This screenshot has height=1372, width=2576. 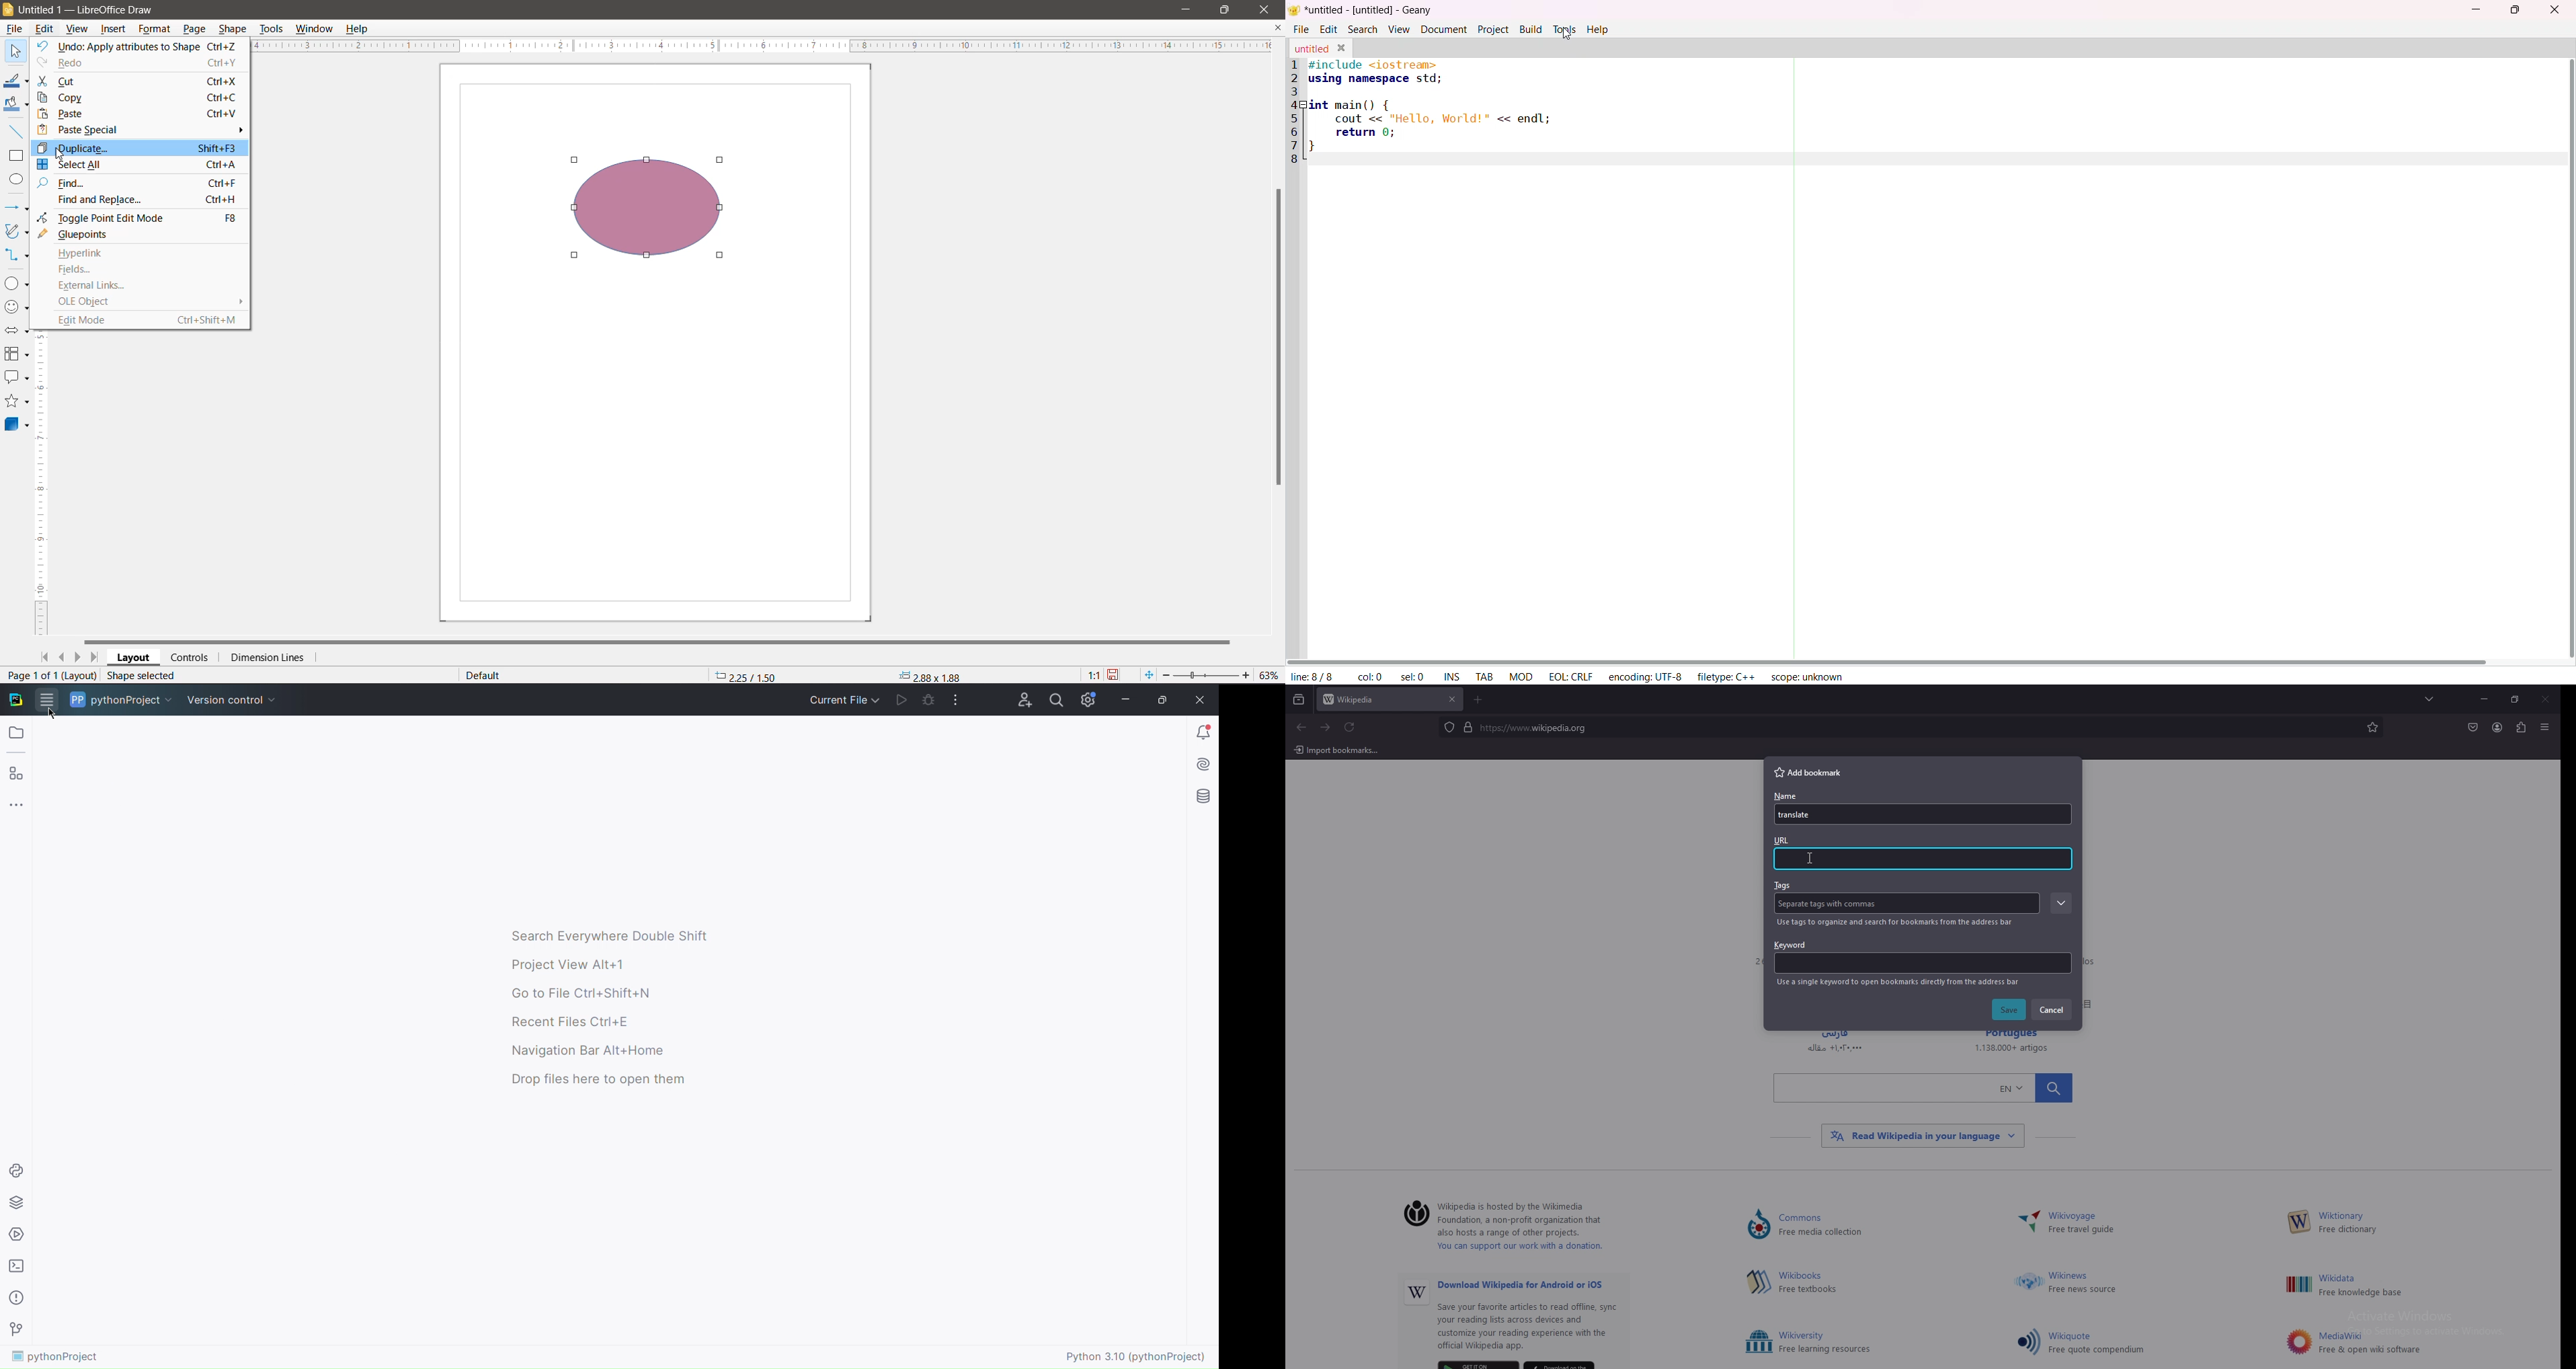 What do you see at coordinates (78, 28) in the screenshot?
I see `View` at bounding box center [78, 28].